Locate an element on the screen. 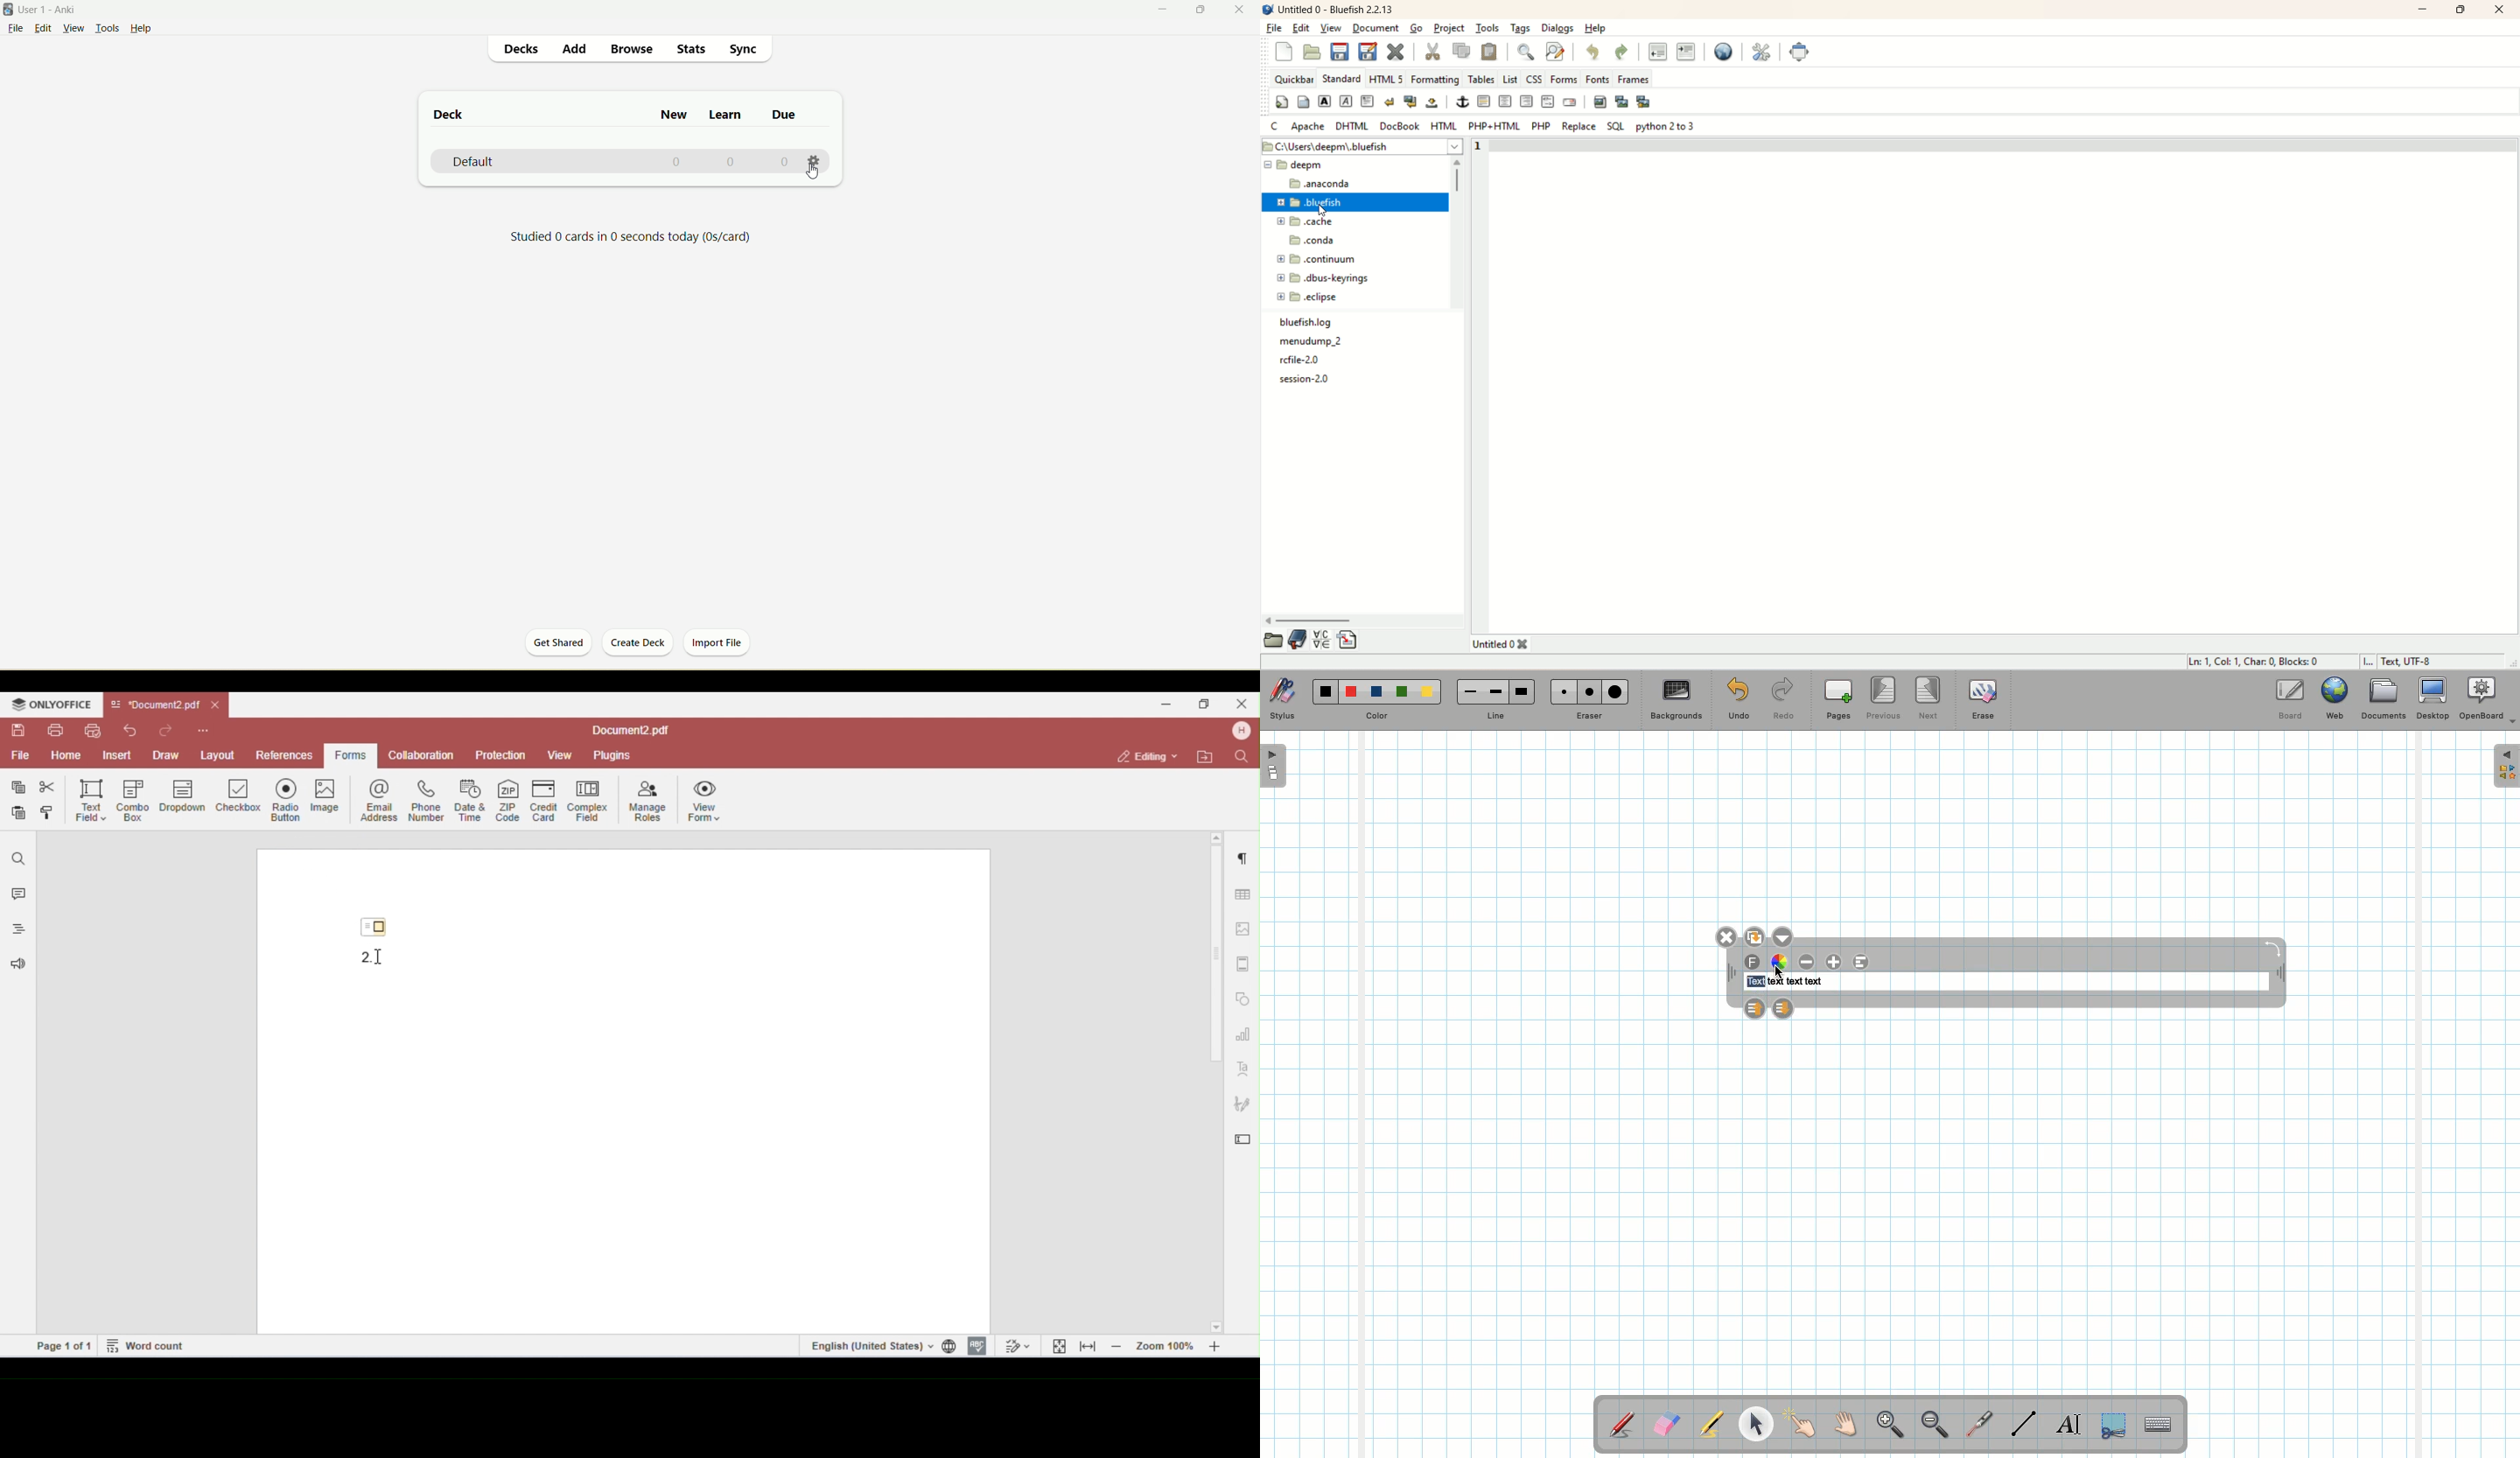 This screenshot has width=2520, height=1484. maximize is located at coordinates (2464, 10).